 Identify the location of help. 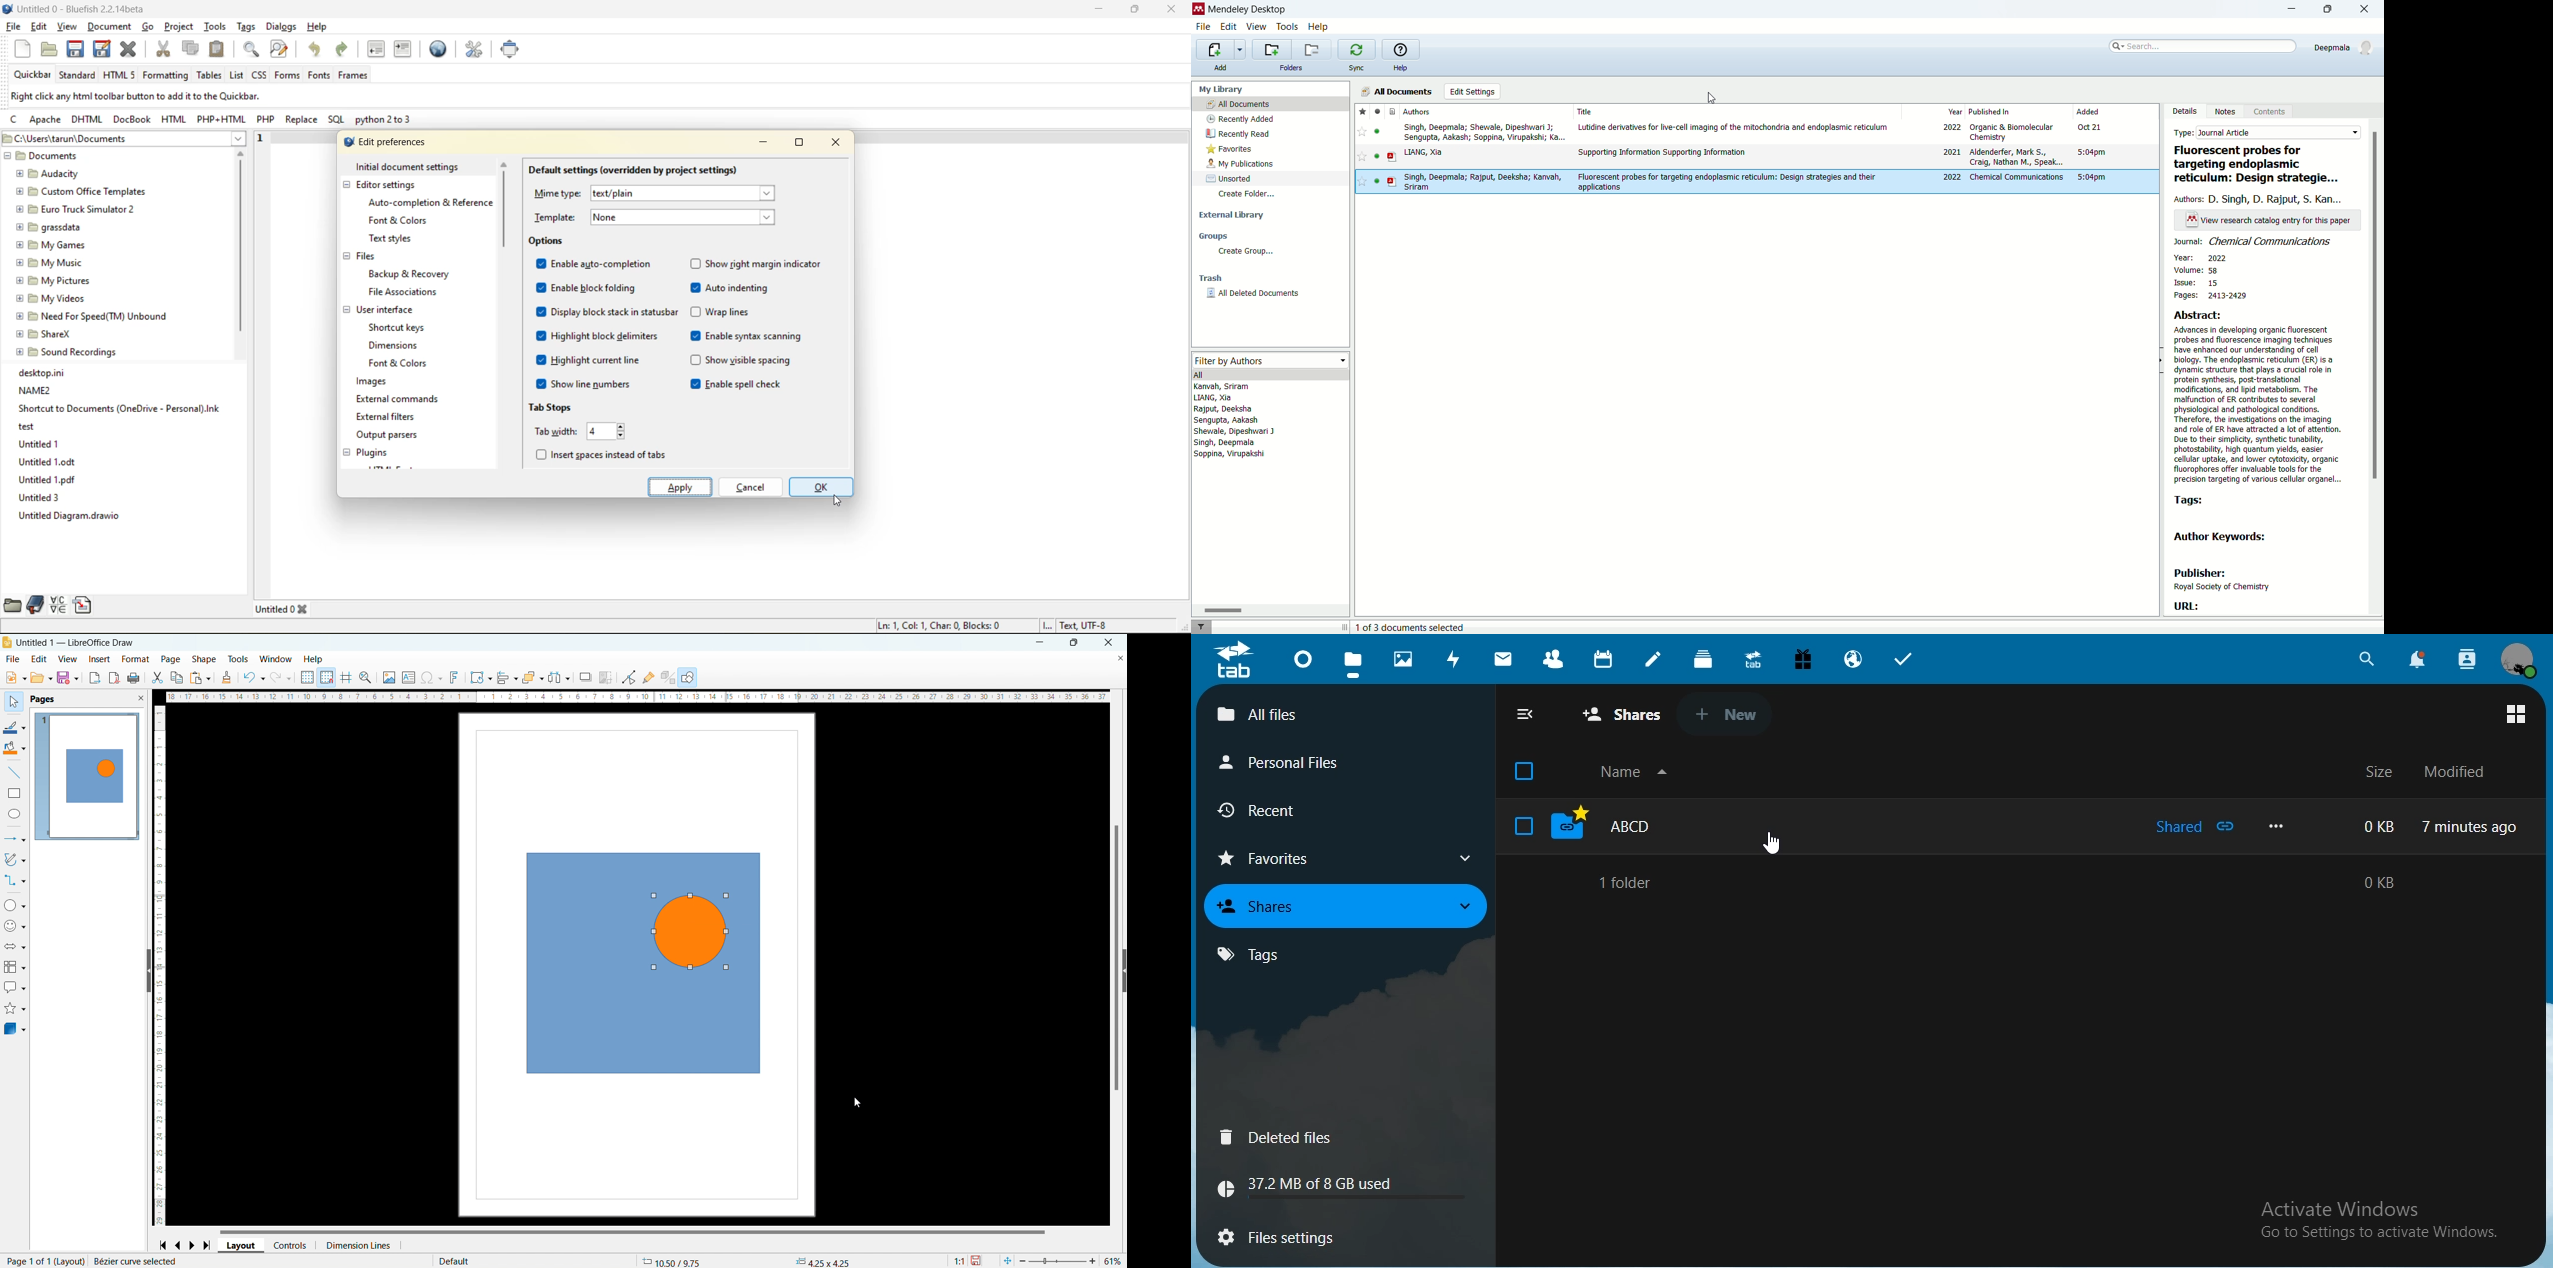
(317, 26).